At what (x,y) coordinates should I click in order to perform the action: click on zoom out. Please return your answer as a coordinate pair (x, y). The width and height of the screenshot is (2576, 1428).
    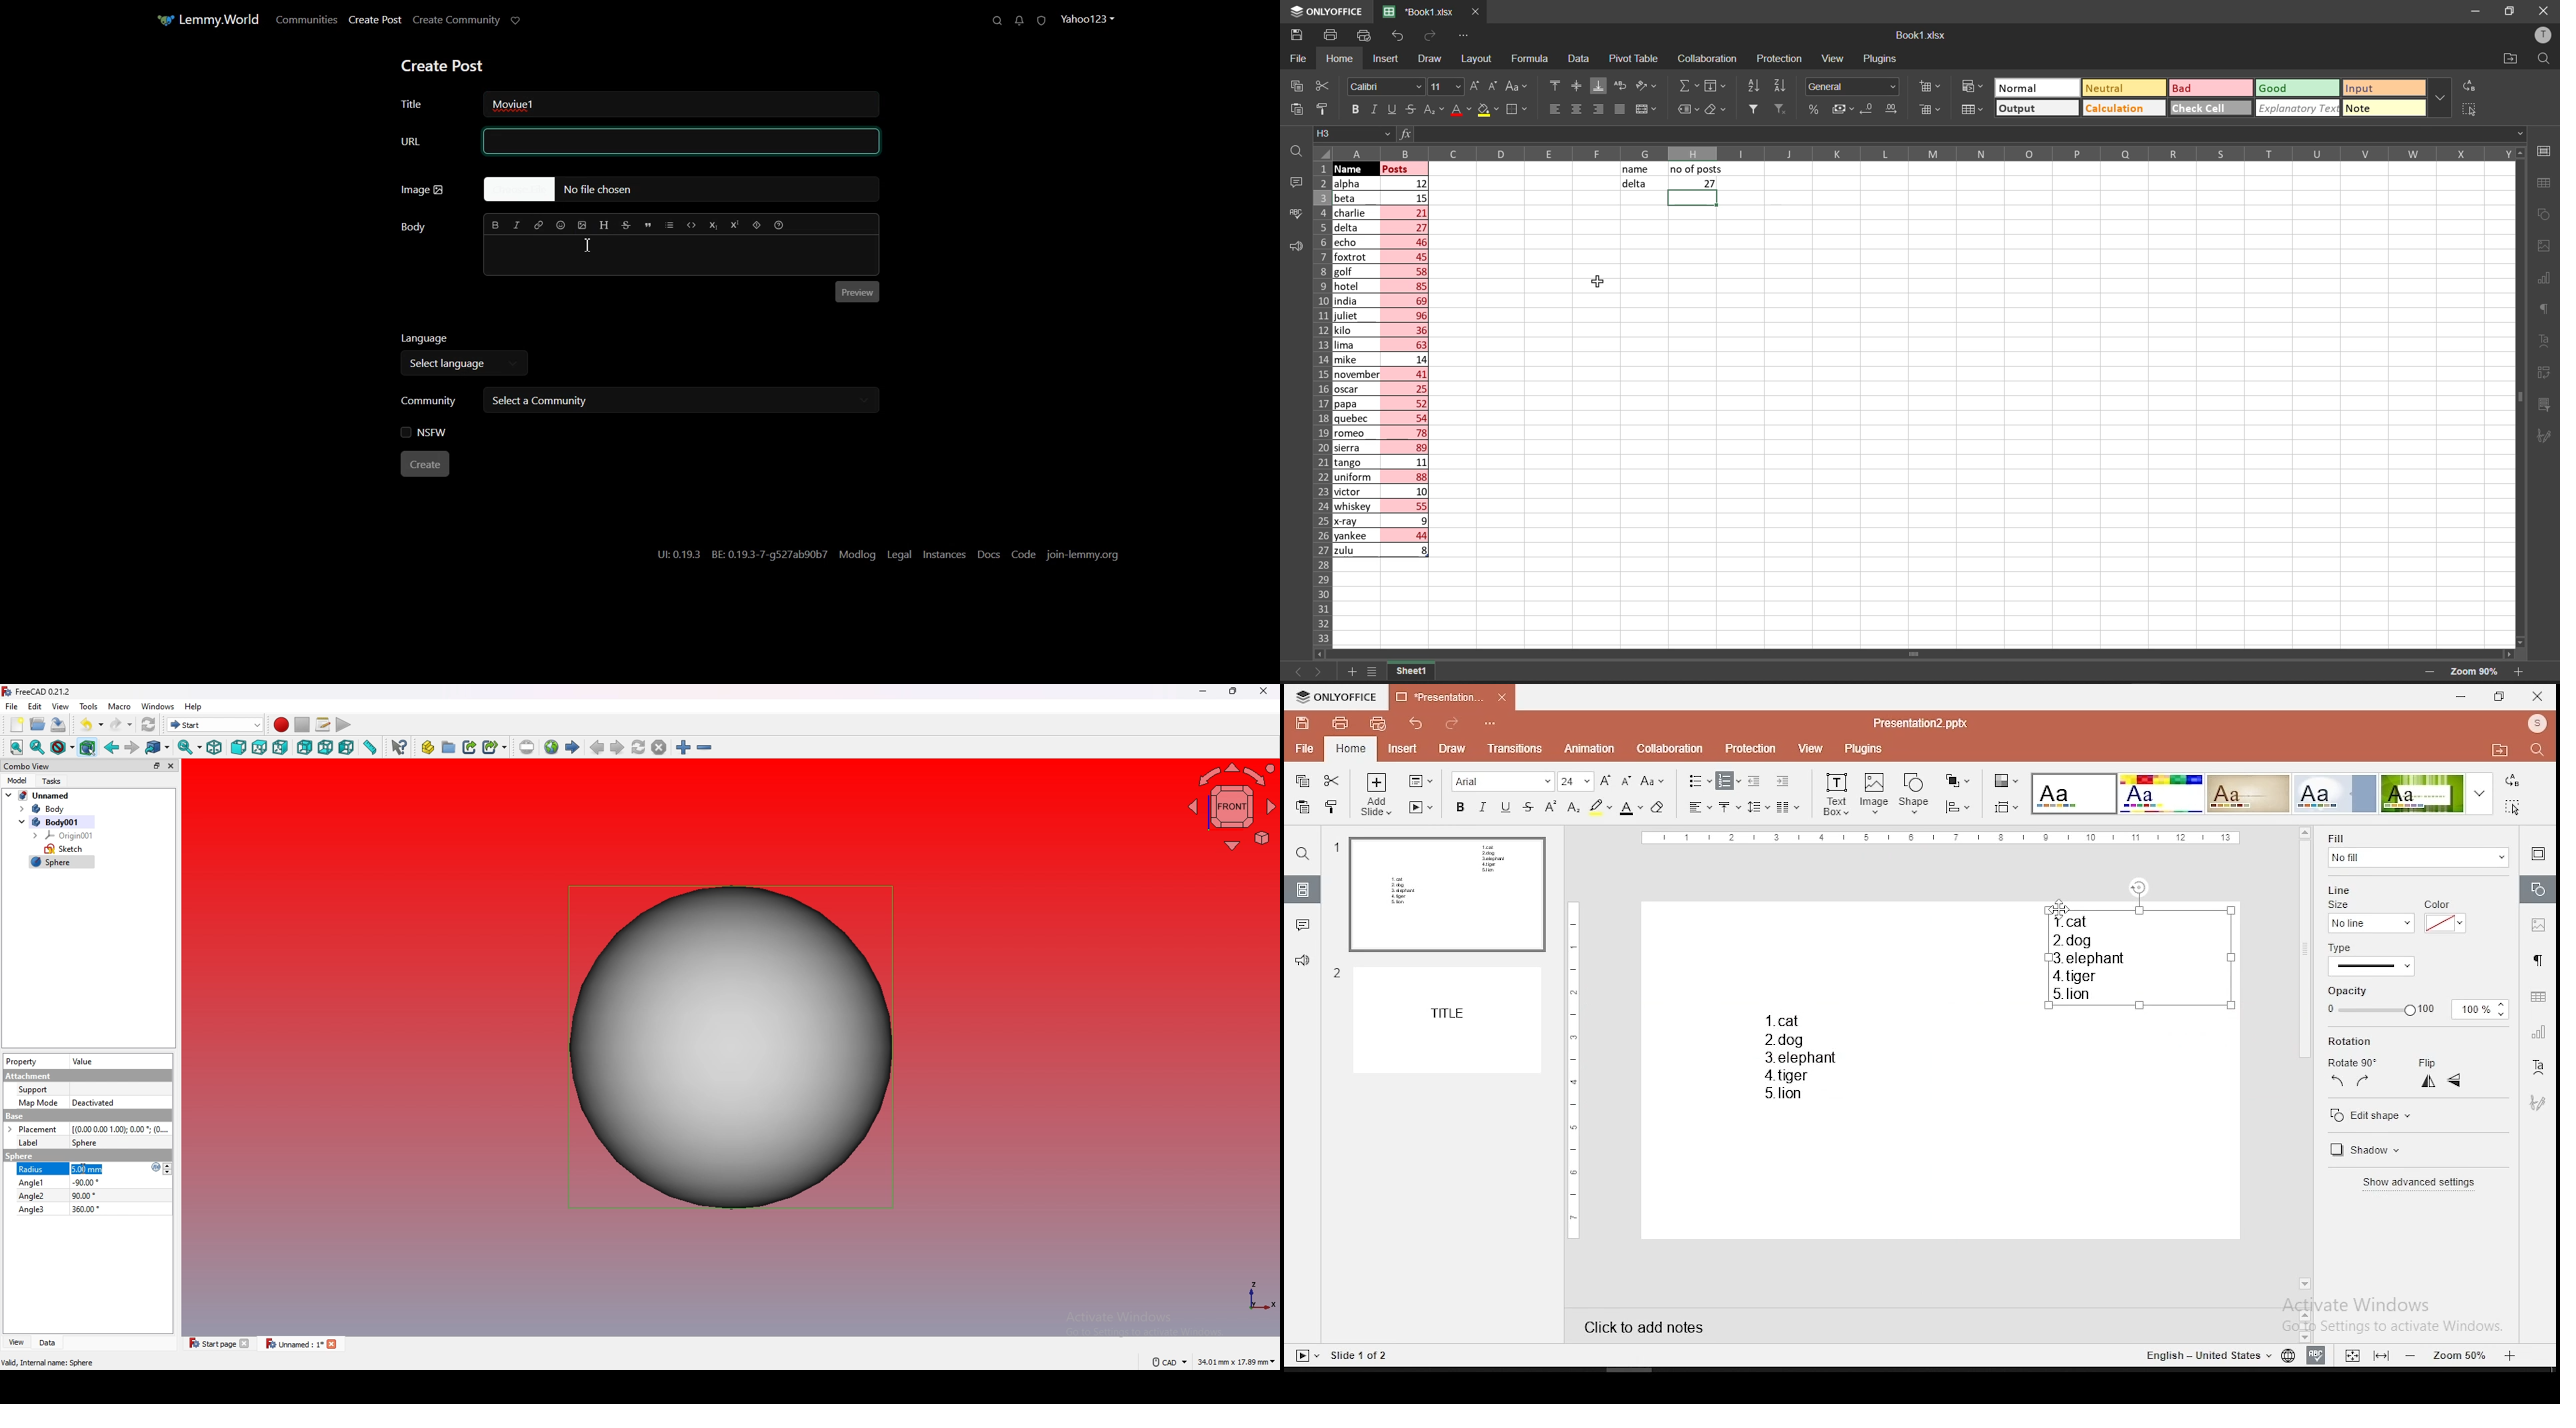
    Looking at the image, I should click on (703, 747).